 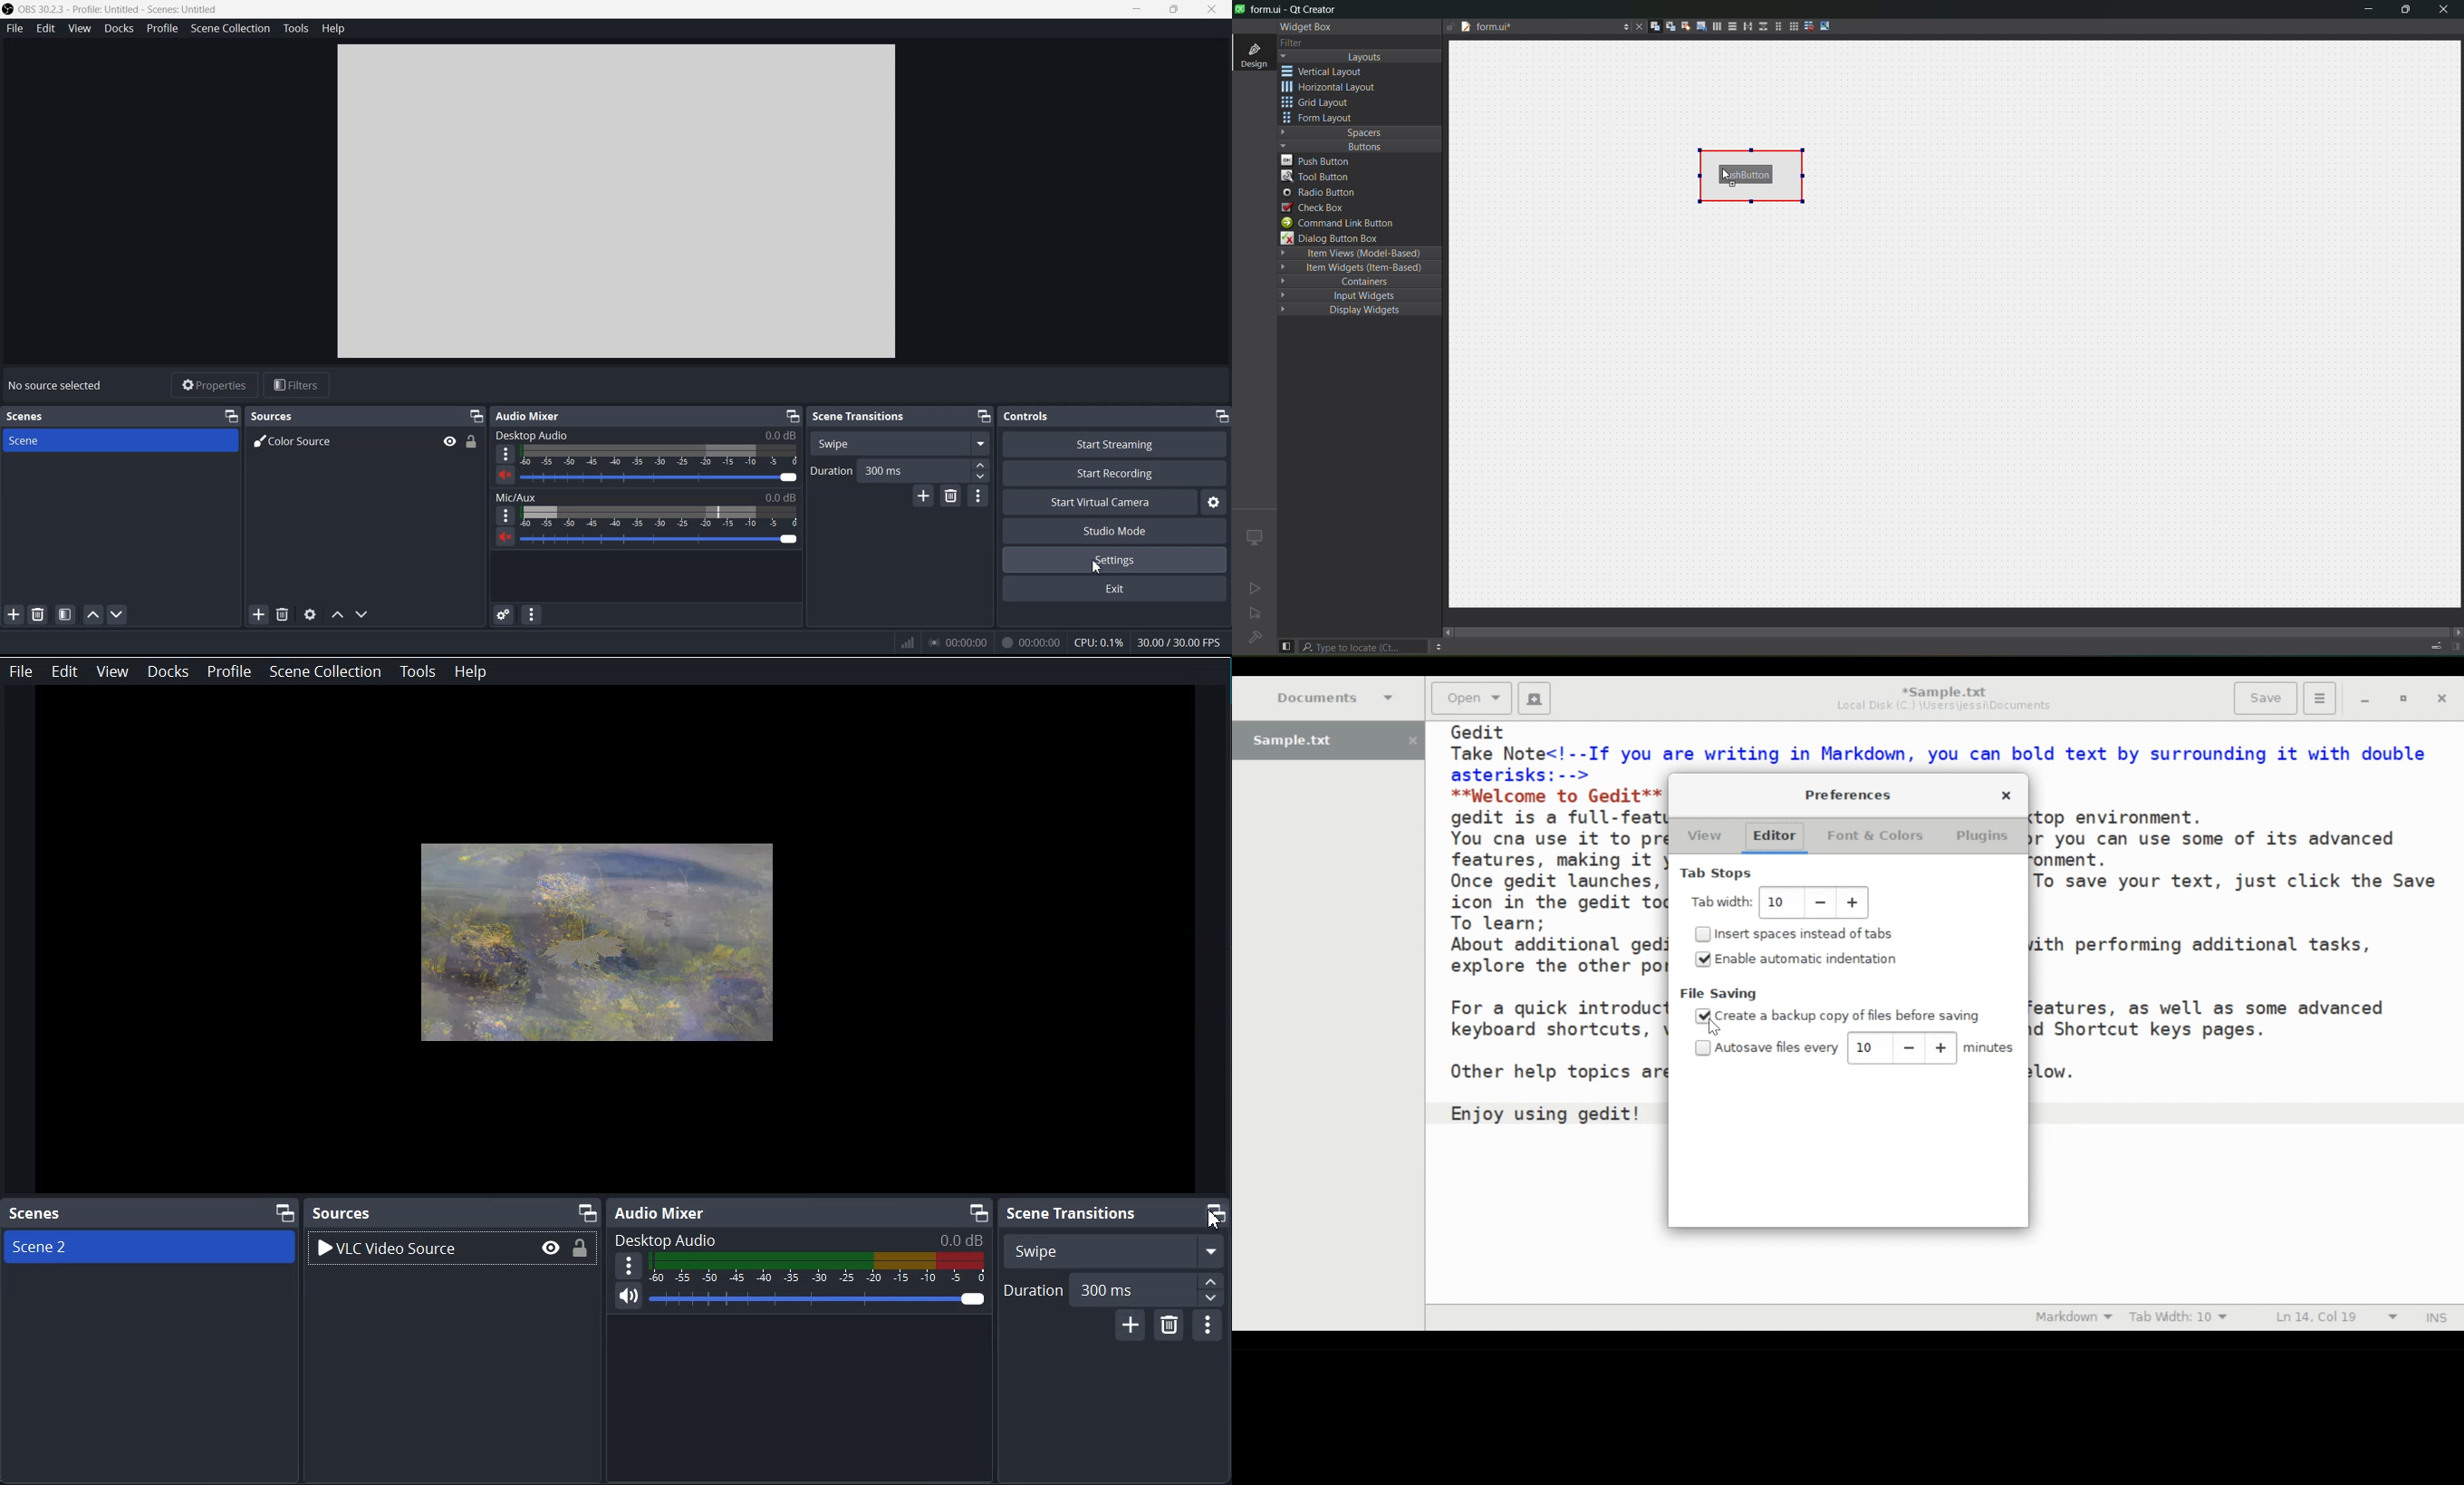 I want to click on Mute/ Unmute, so click(x=505, y=537).